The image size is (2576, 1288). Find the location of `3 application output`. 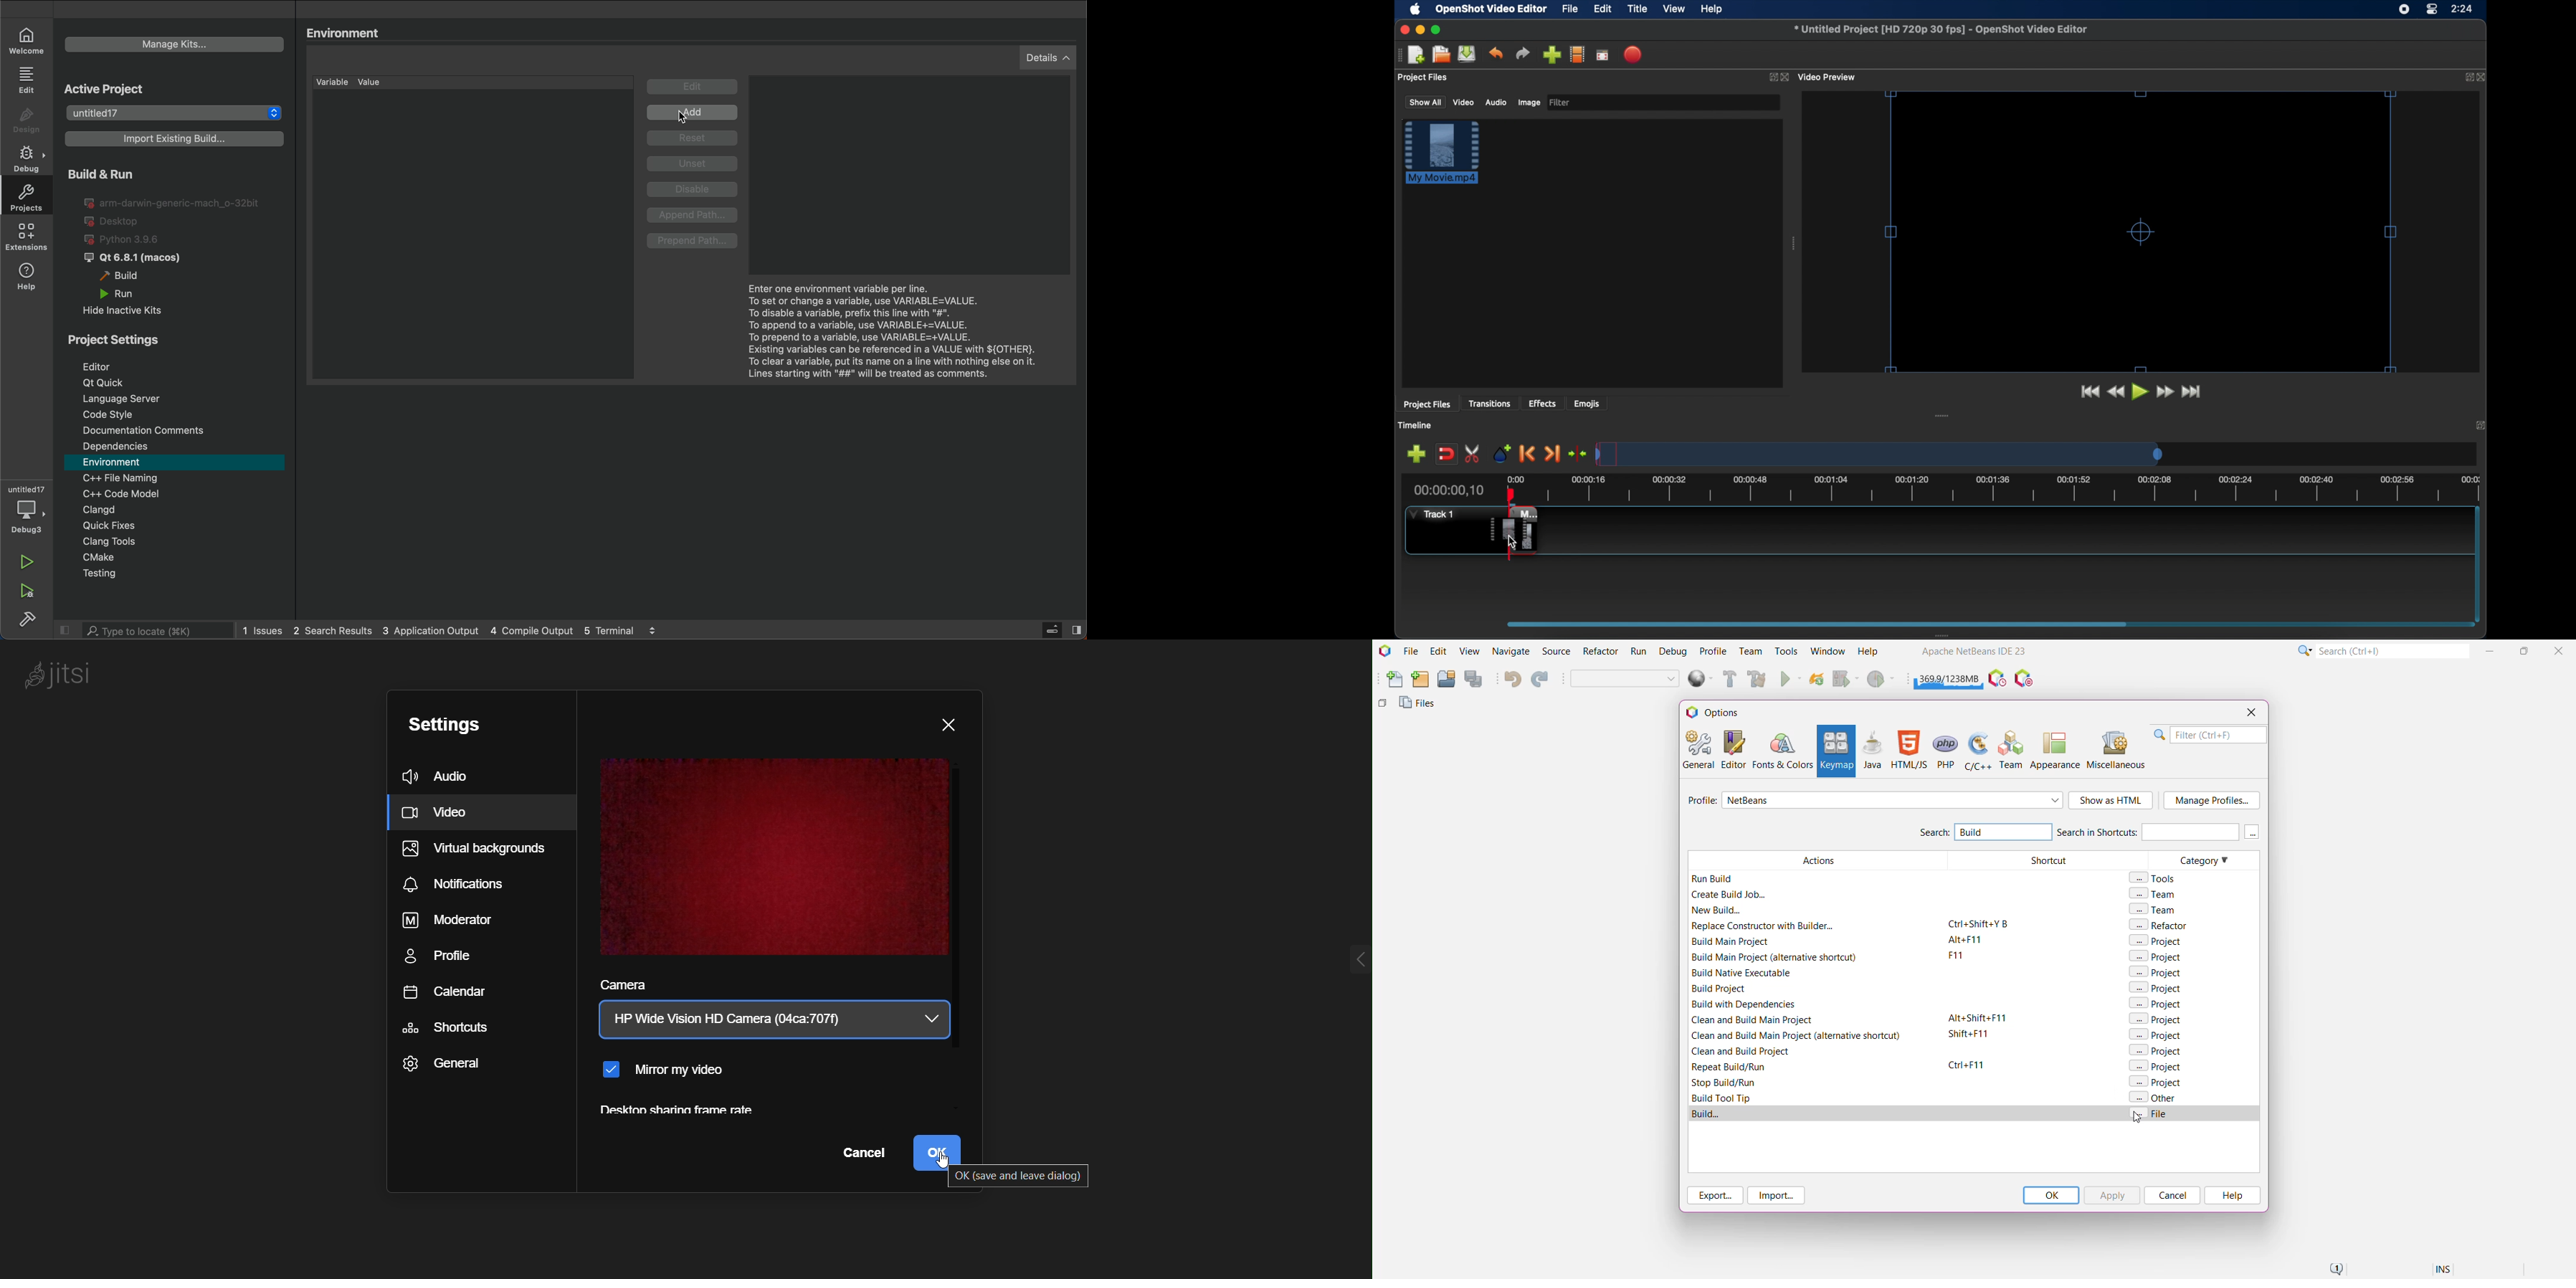

3 application output is located at coordinates (430, 630).